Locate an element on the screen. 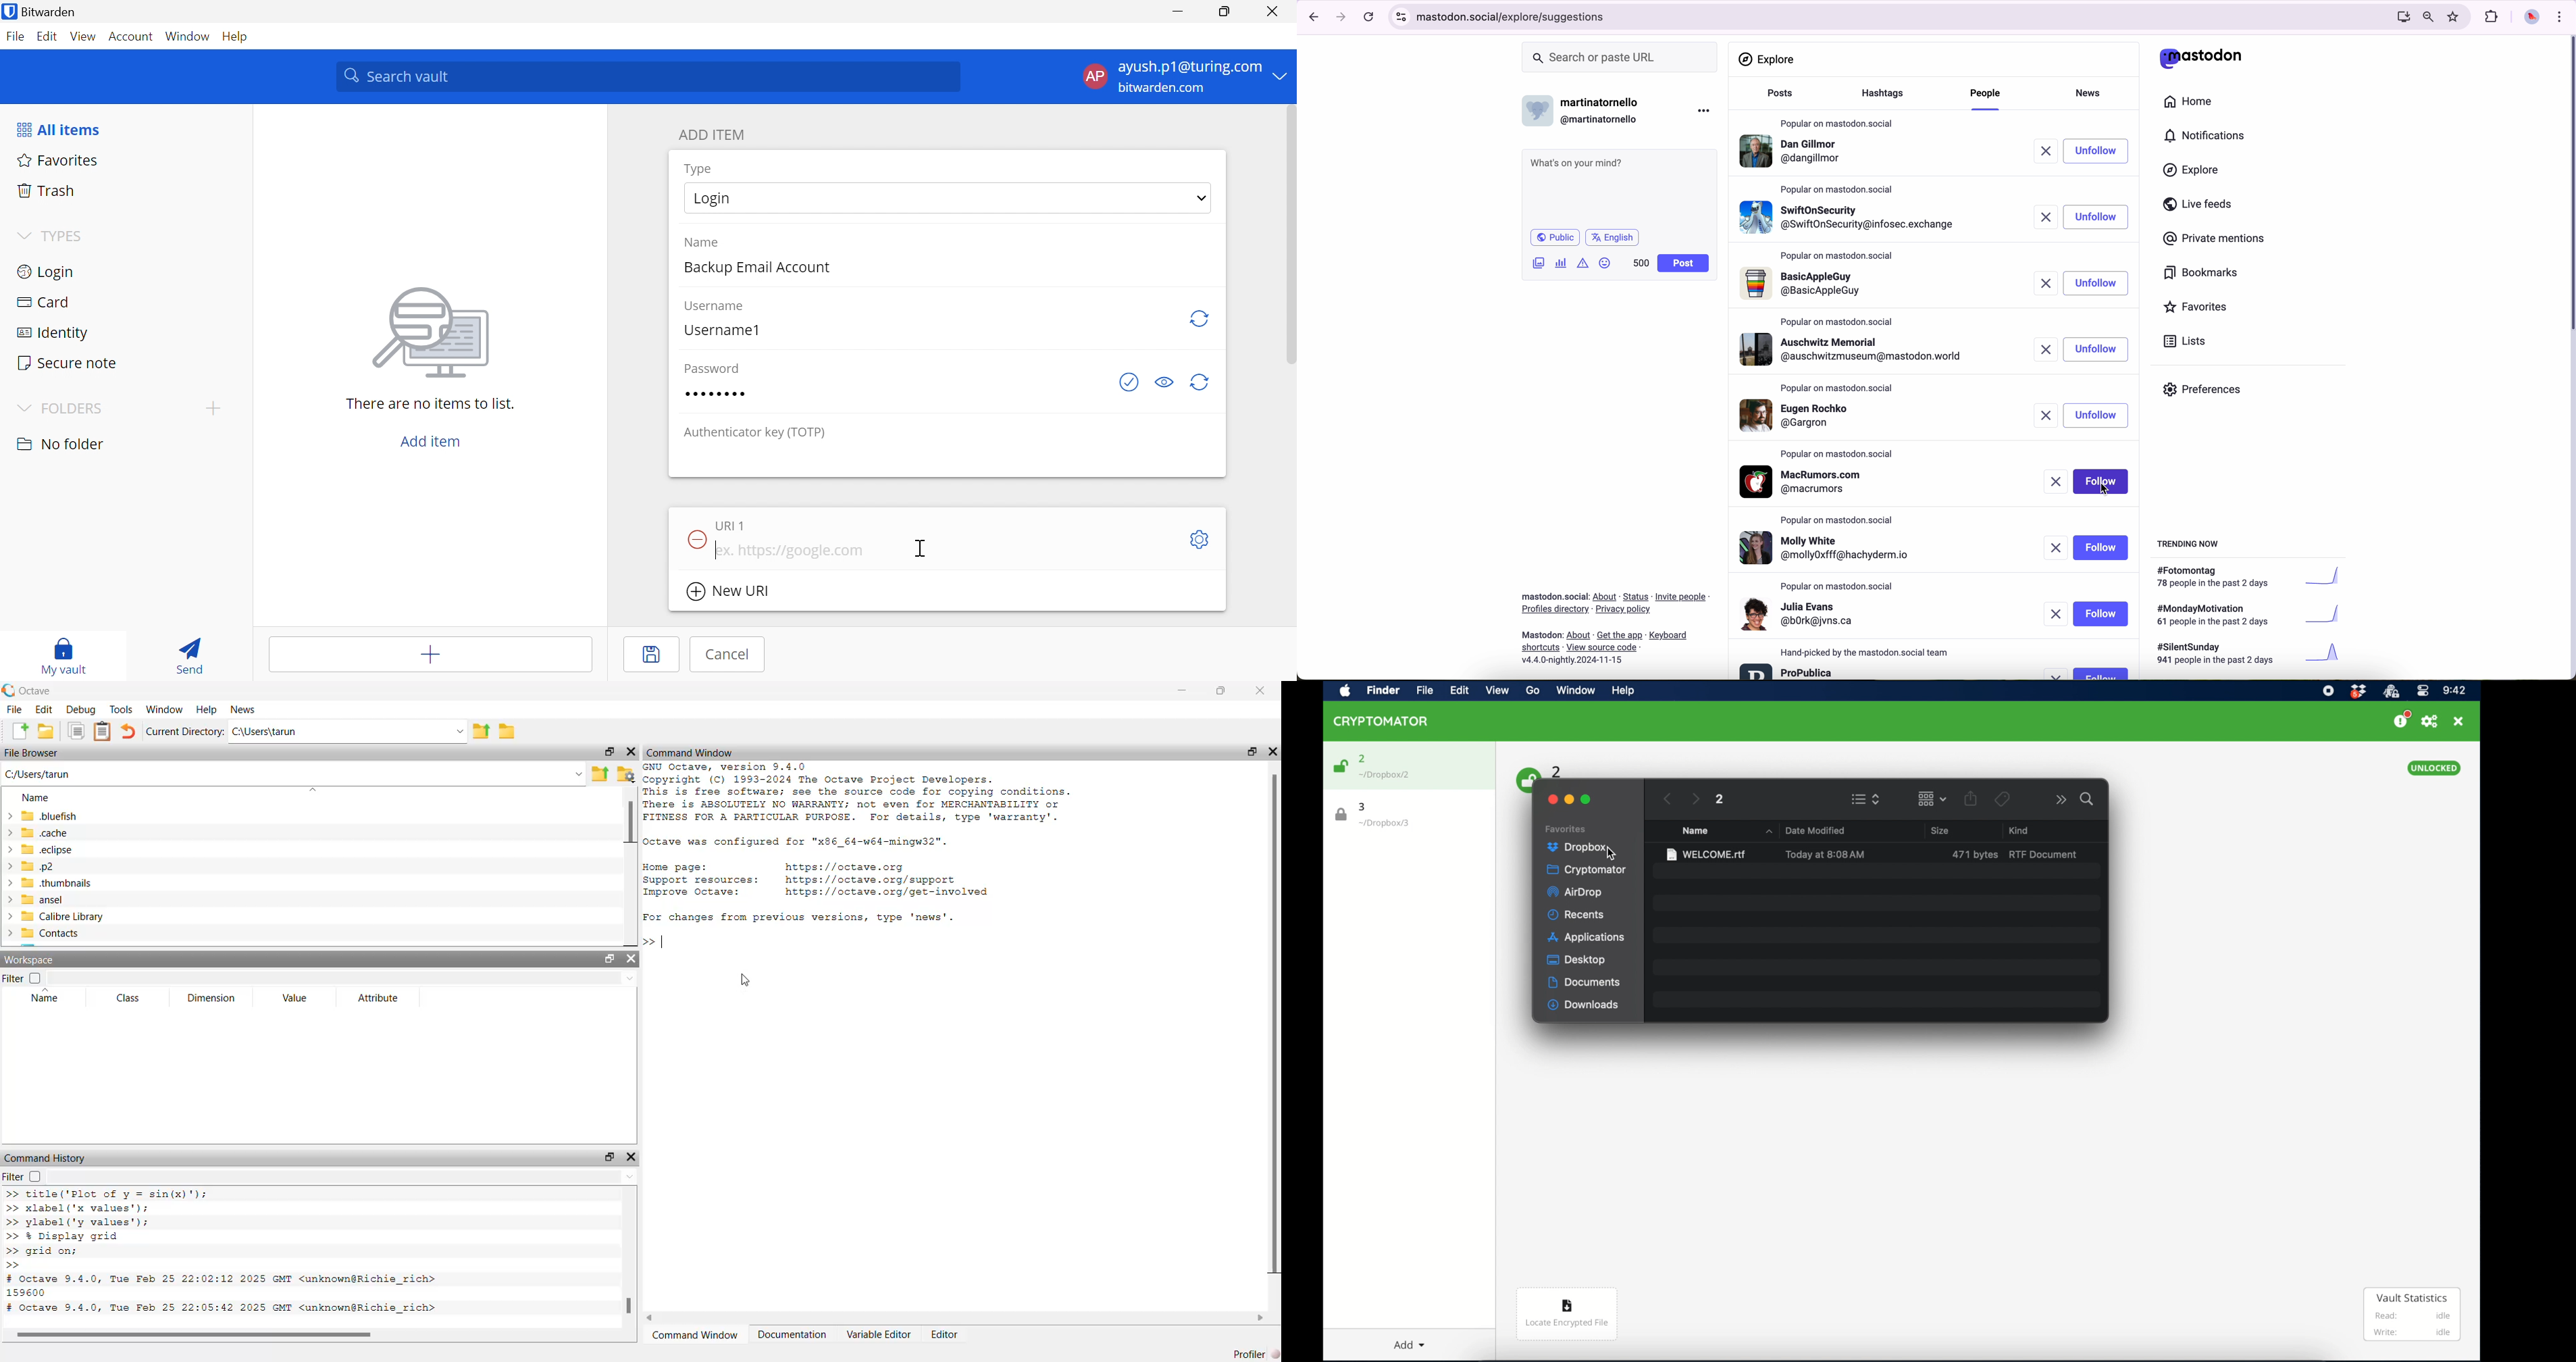 The height and width of the screenshot is (1372, 2576). Window is located at coordinates (187, 34).